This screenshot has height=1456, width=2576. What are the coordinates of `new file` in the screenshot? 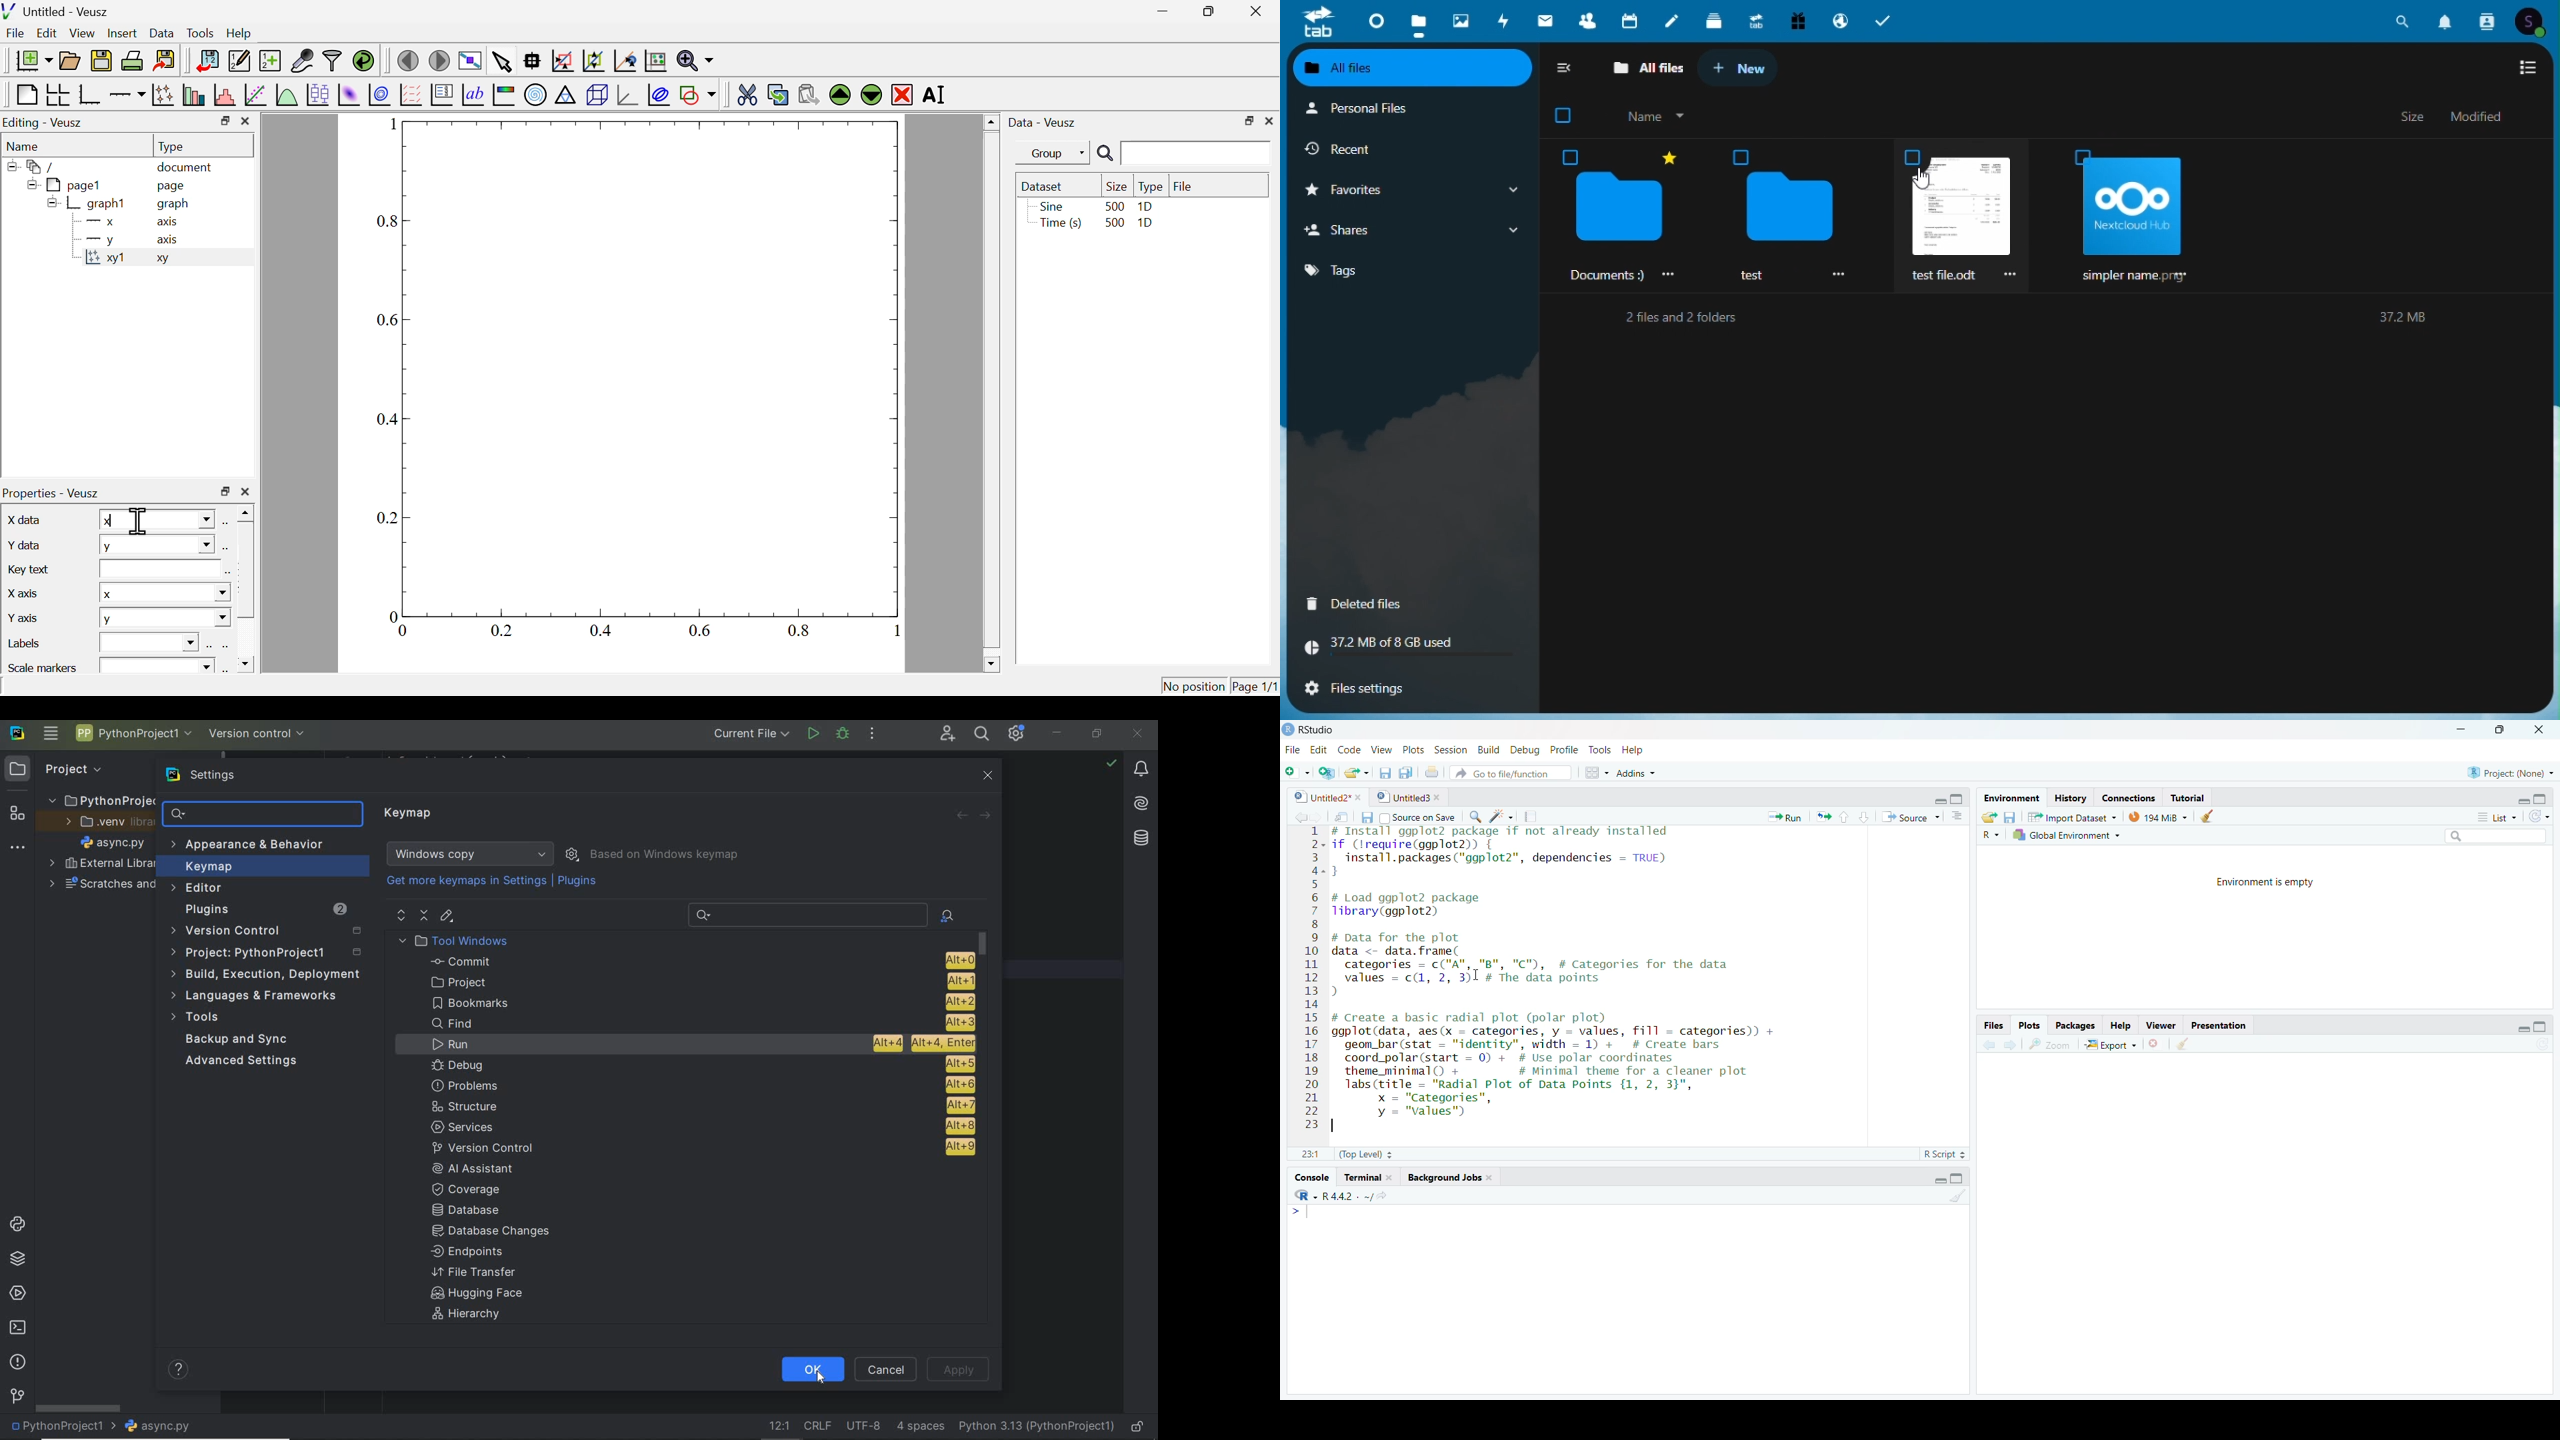 It's located at (1297, 771).